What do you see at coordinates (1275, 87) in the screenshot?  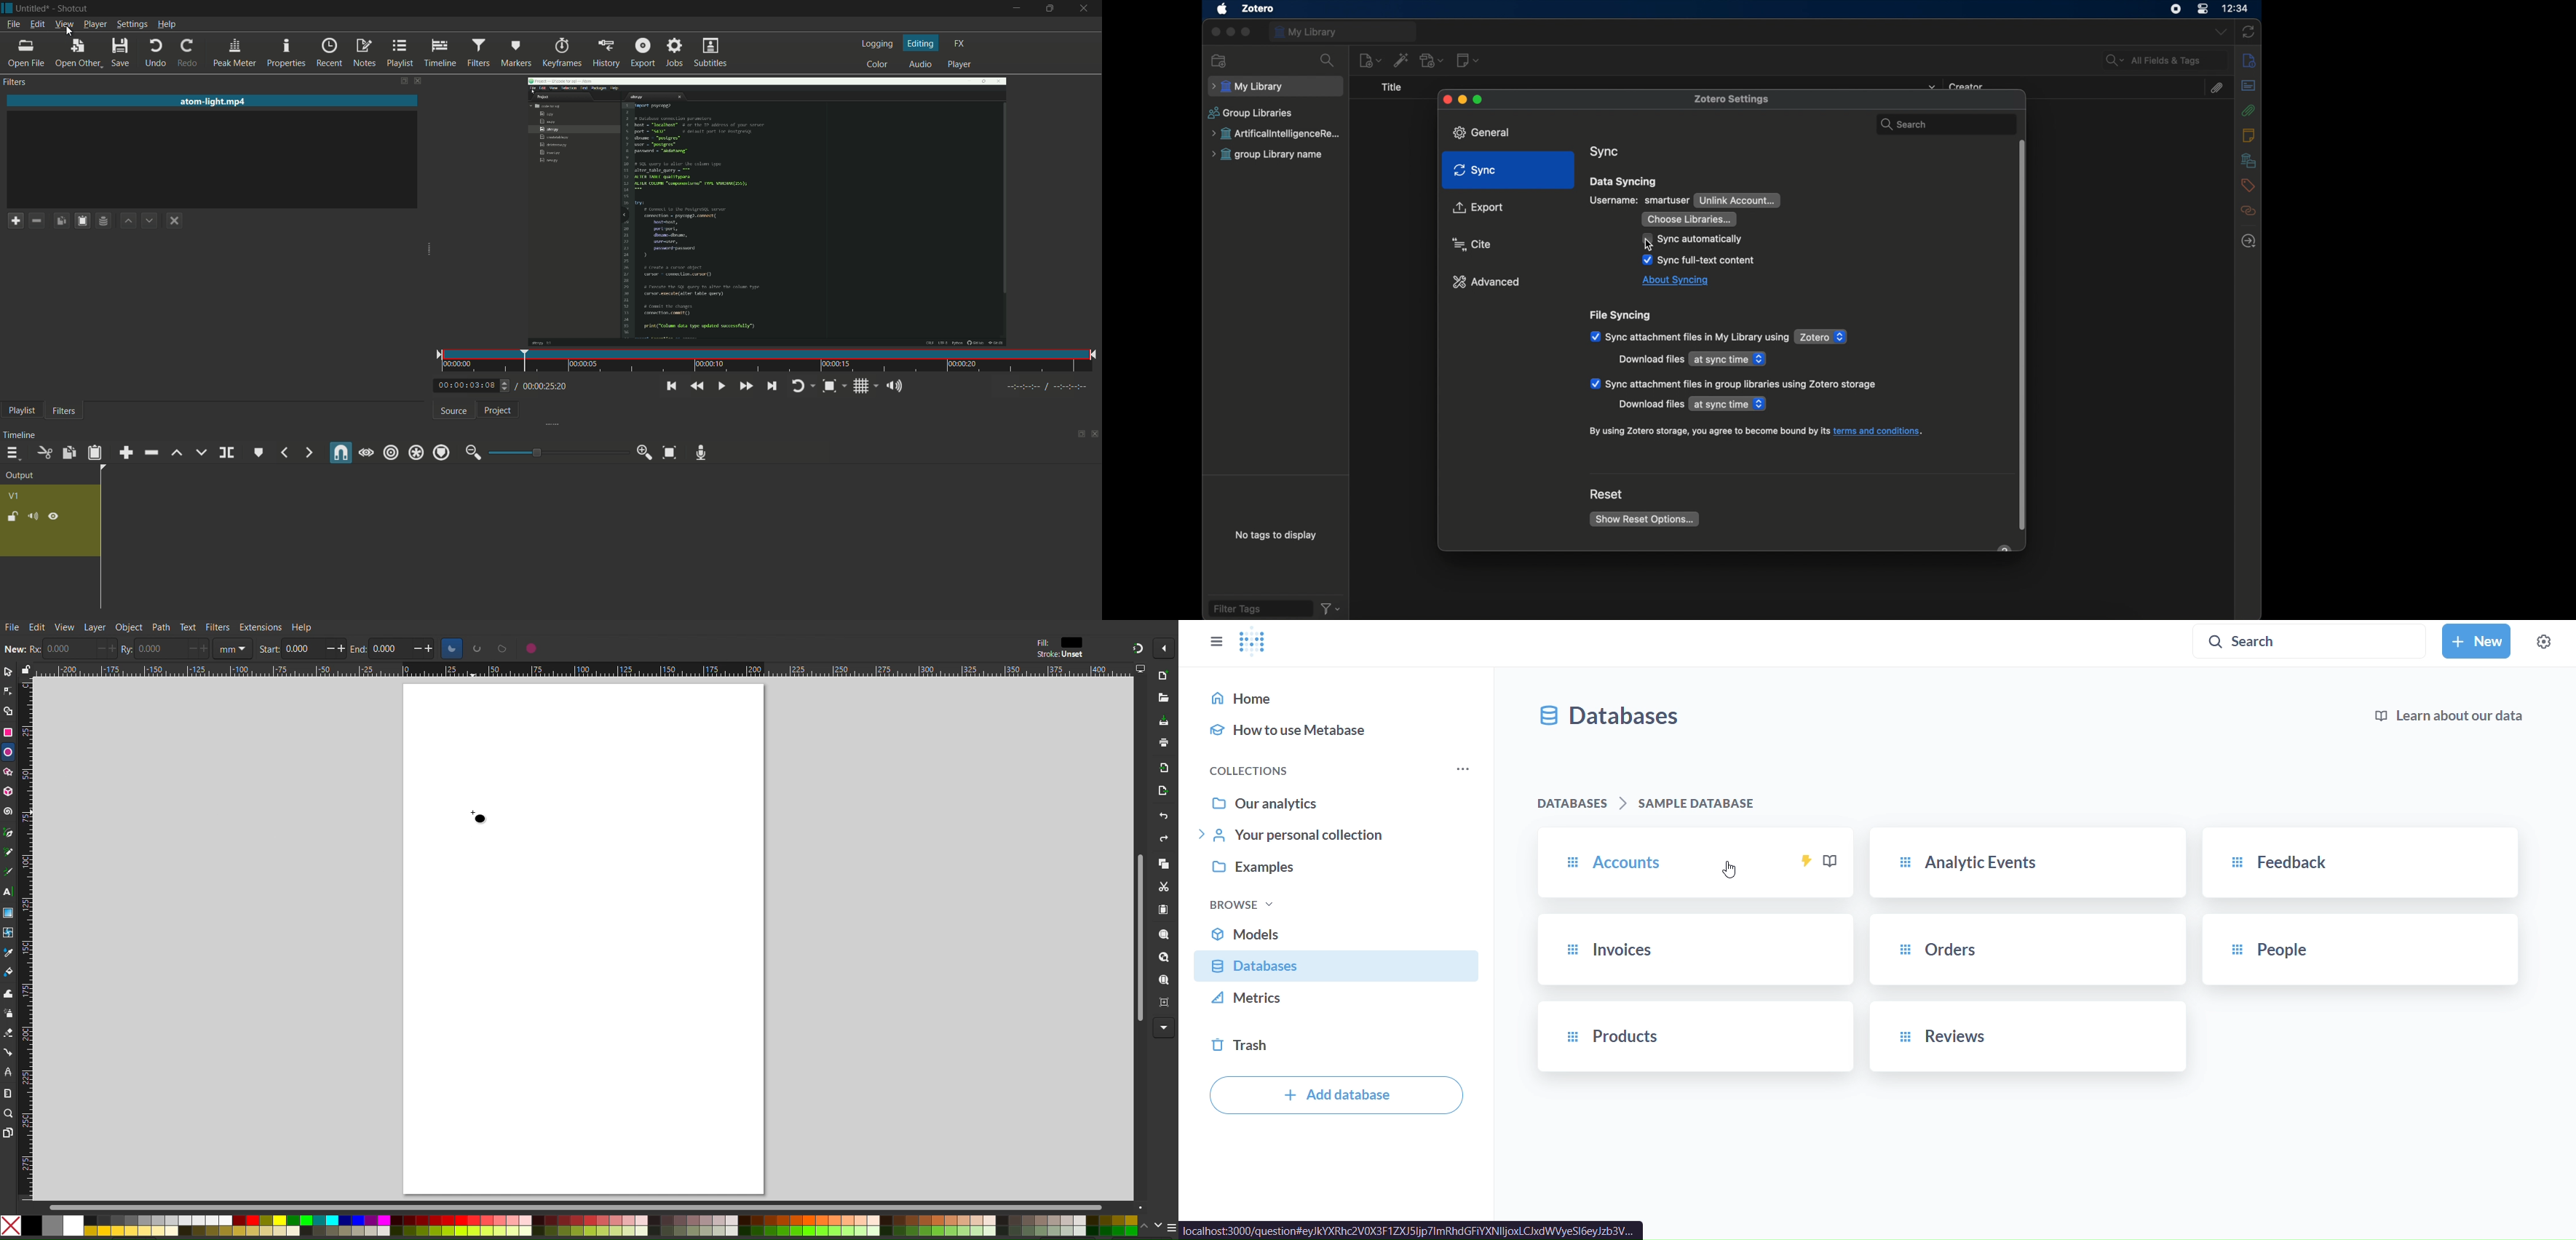 I see `my library` at bounding box center [1275, 87].